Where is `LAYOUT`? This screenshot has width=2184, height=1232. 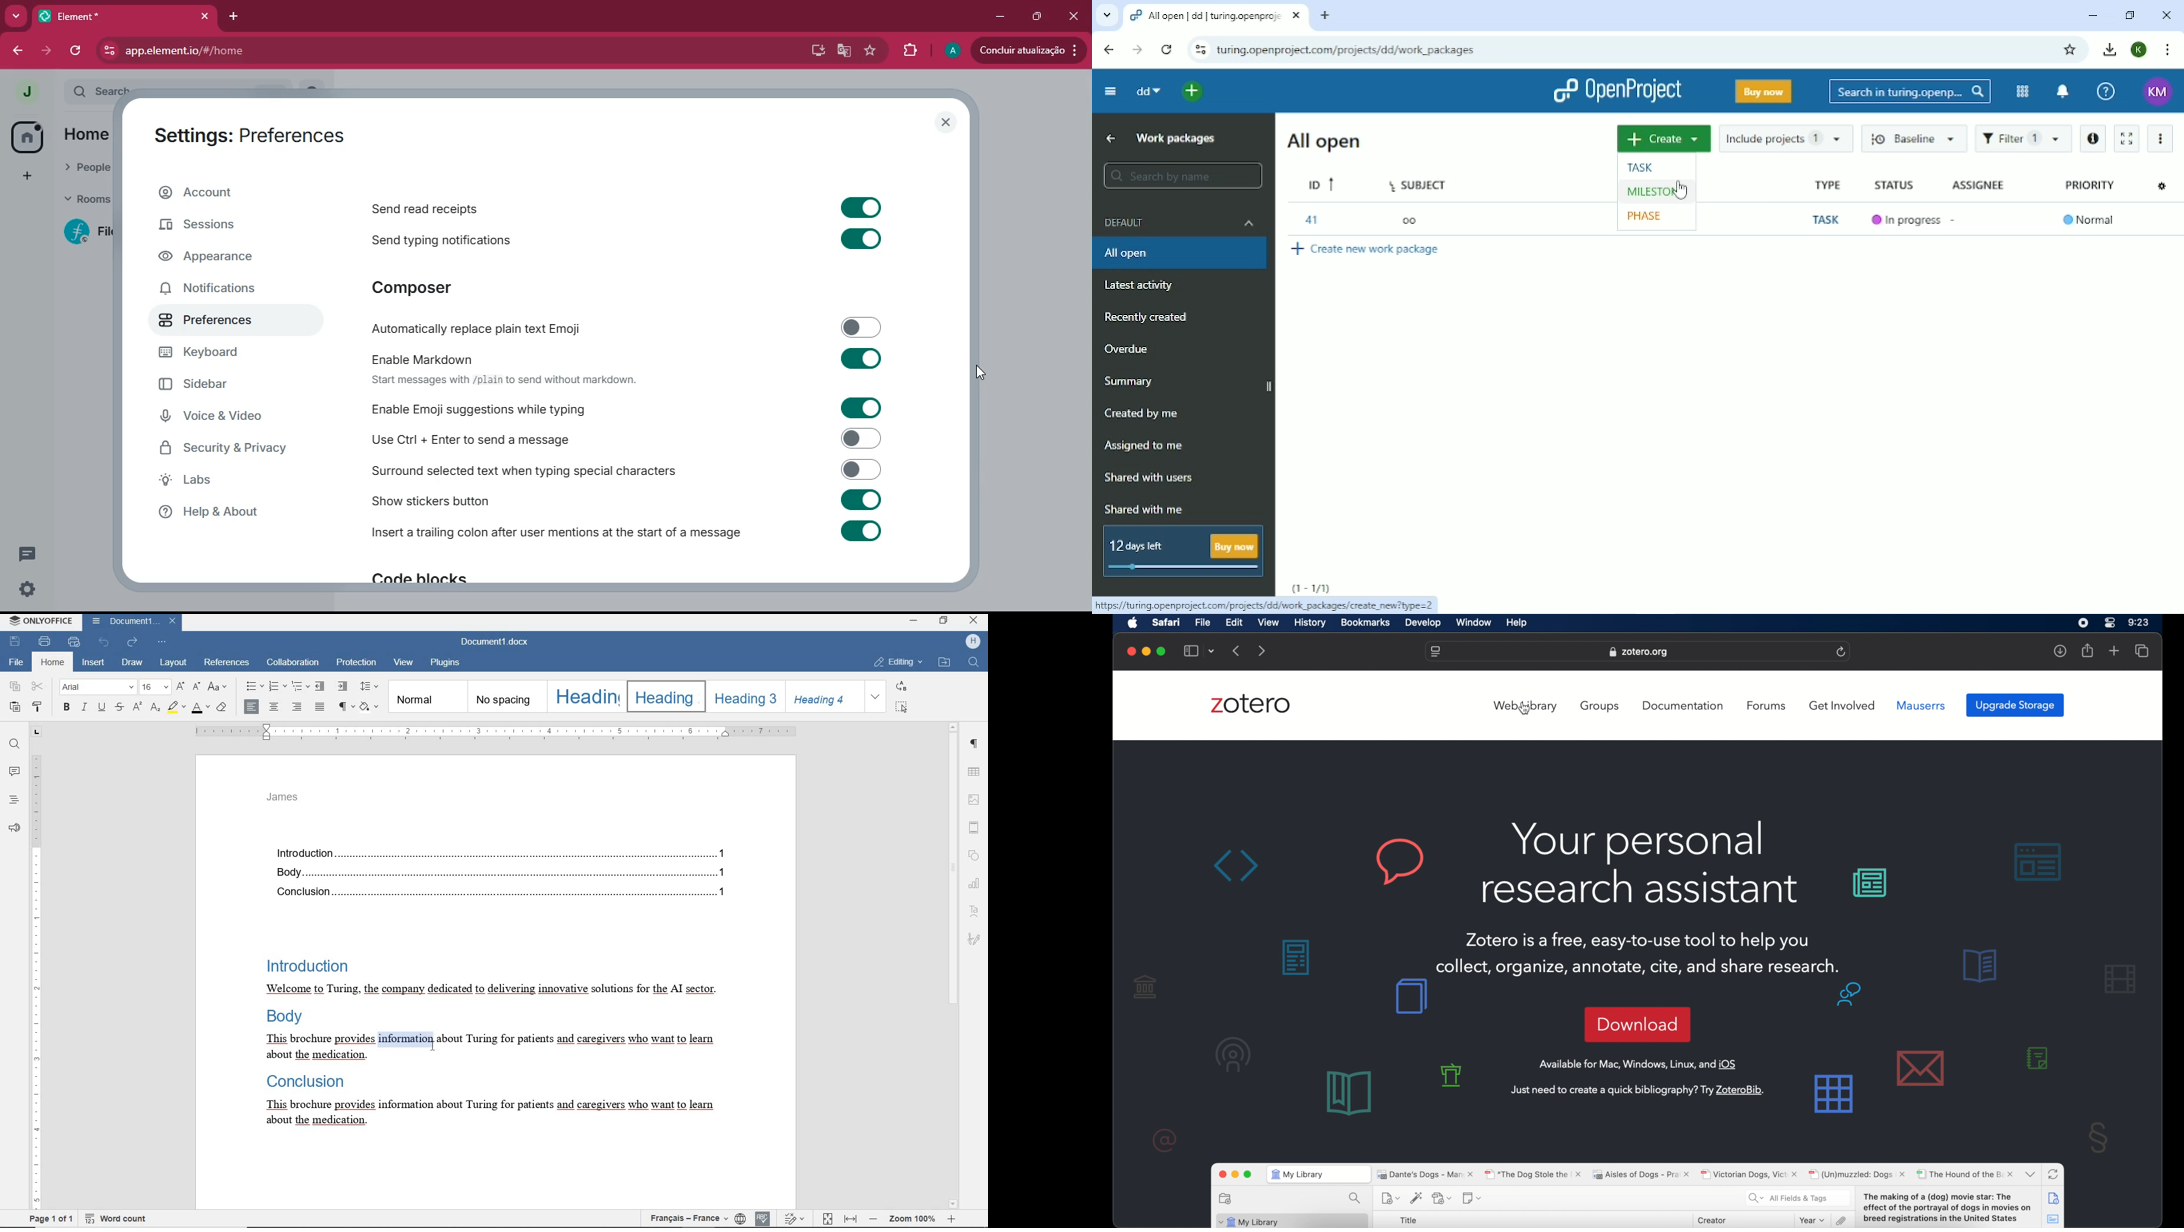
LAYOUT is located at coordinates (172, 663).